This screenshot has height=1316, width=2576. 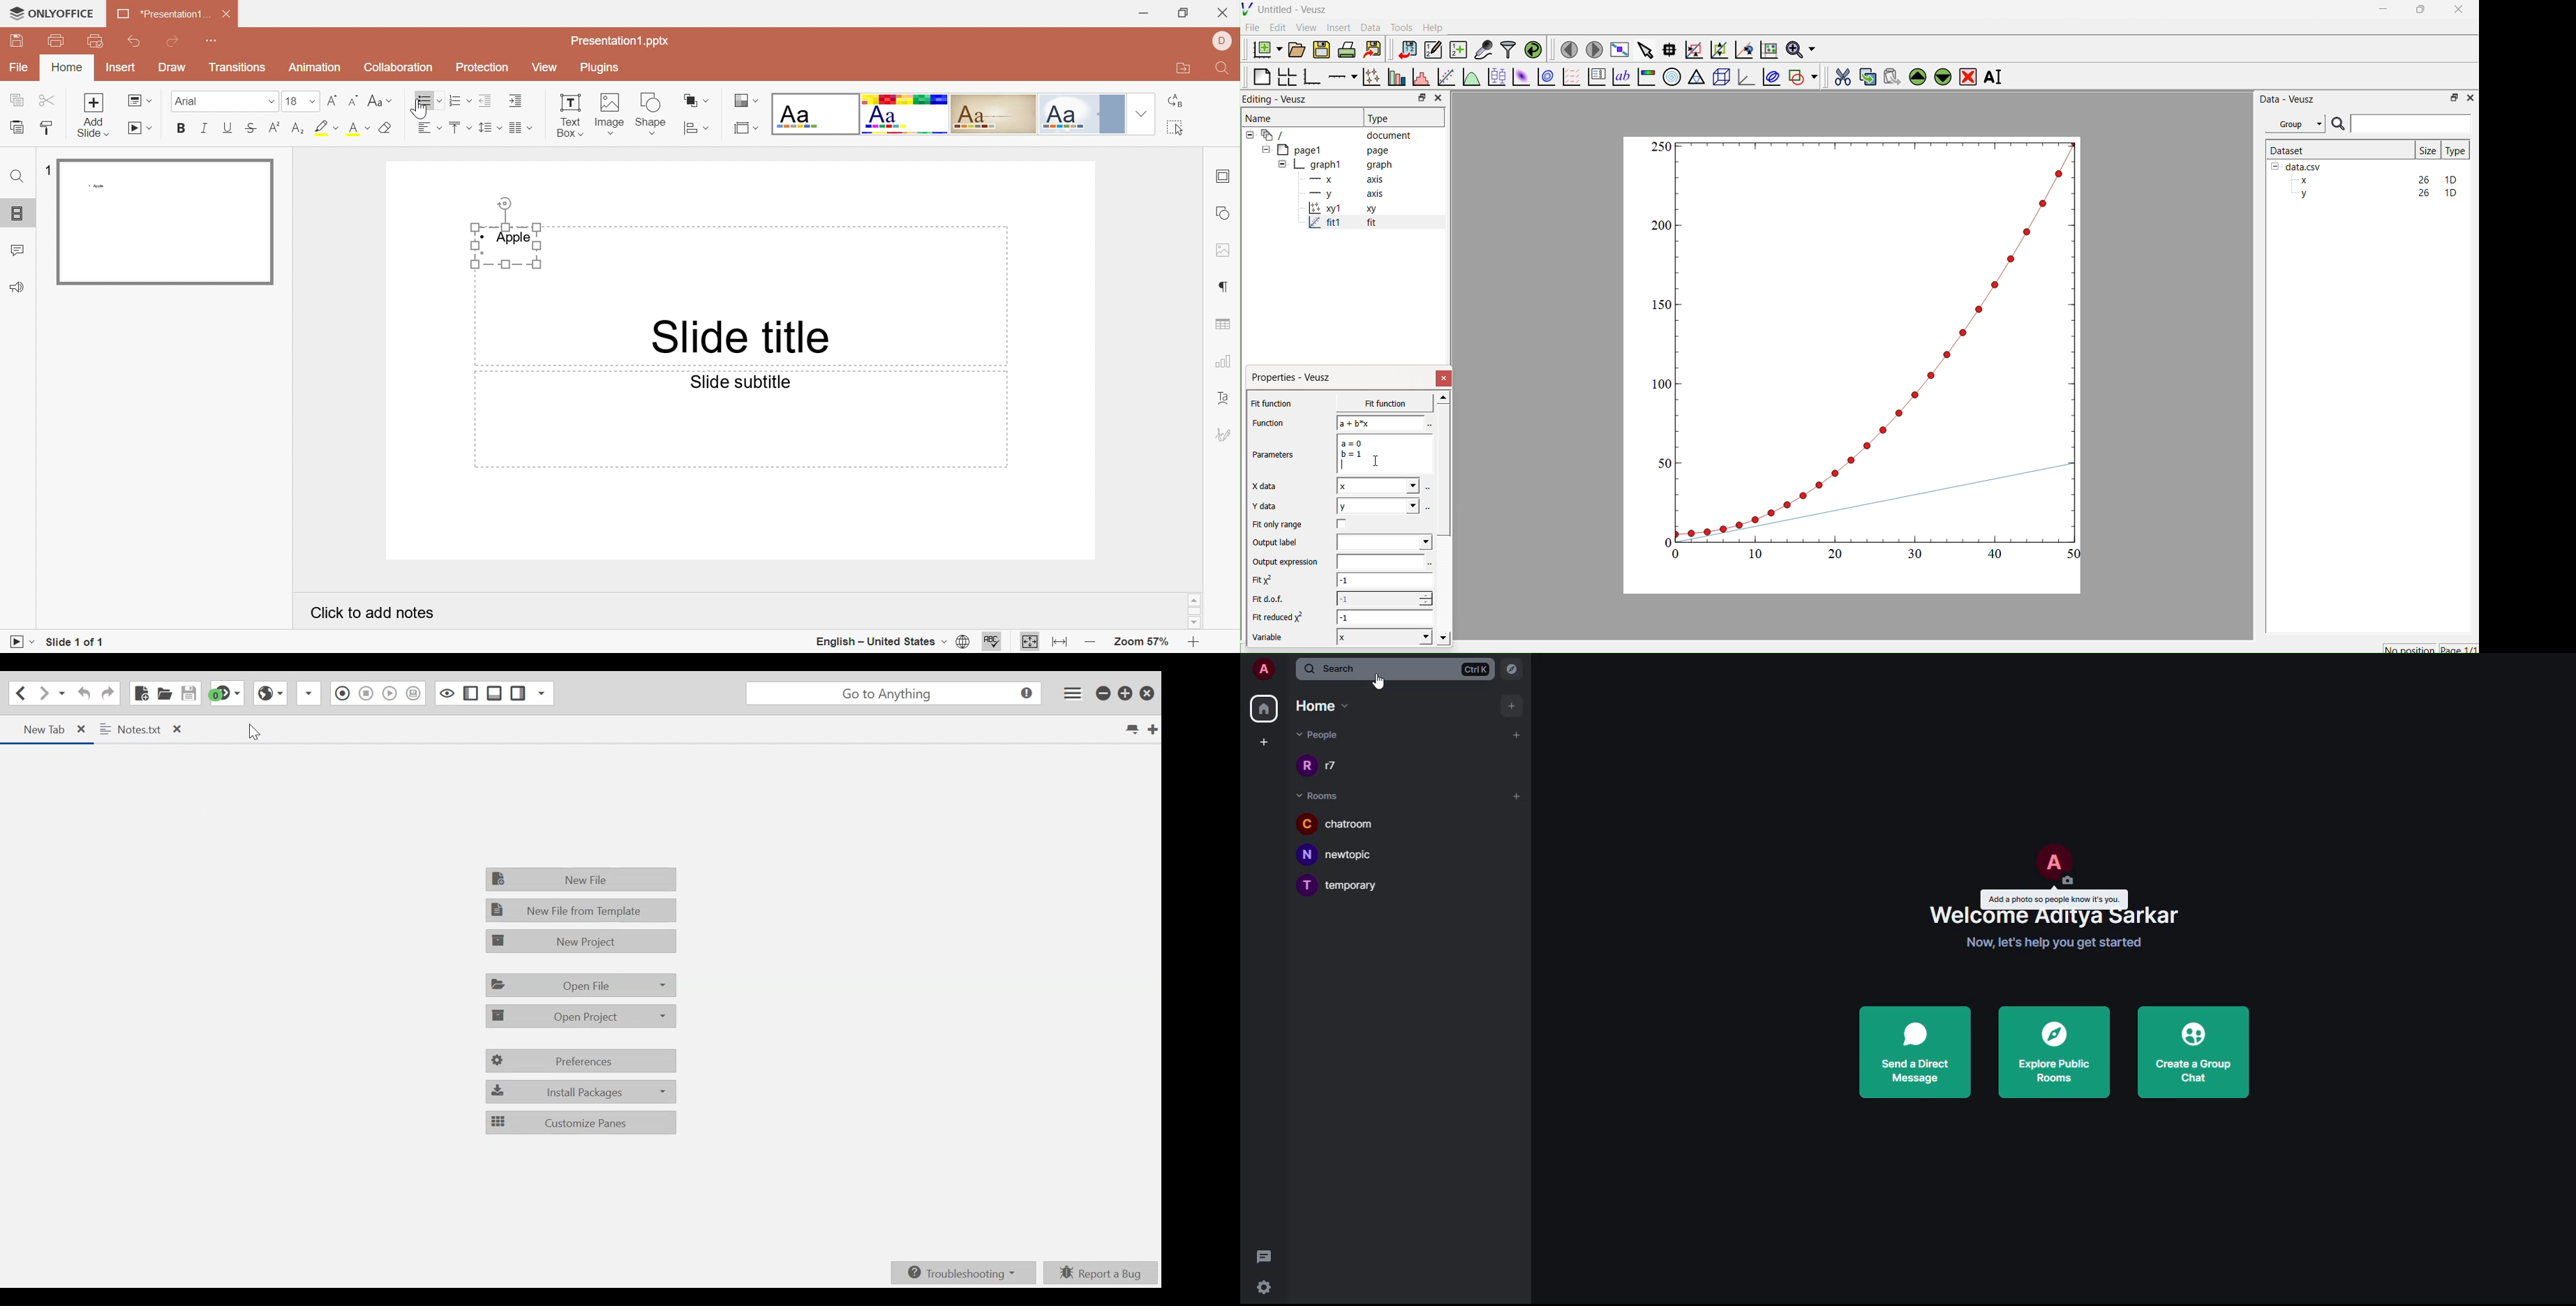 I want to click on Horizontal align, so click(x=428, y=127).